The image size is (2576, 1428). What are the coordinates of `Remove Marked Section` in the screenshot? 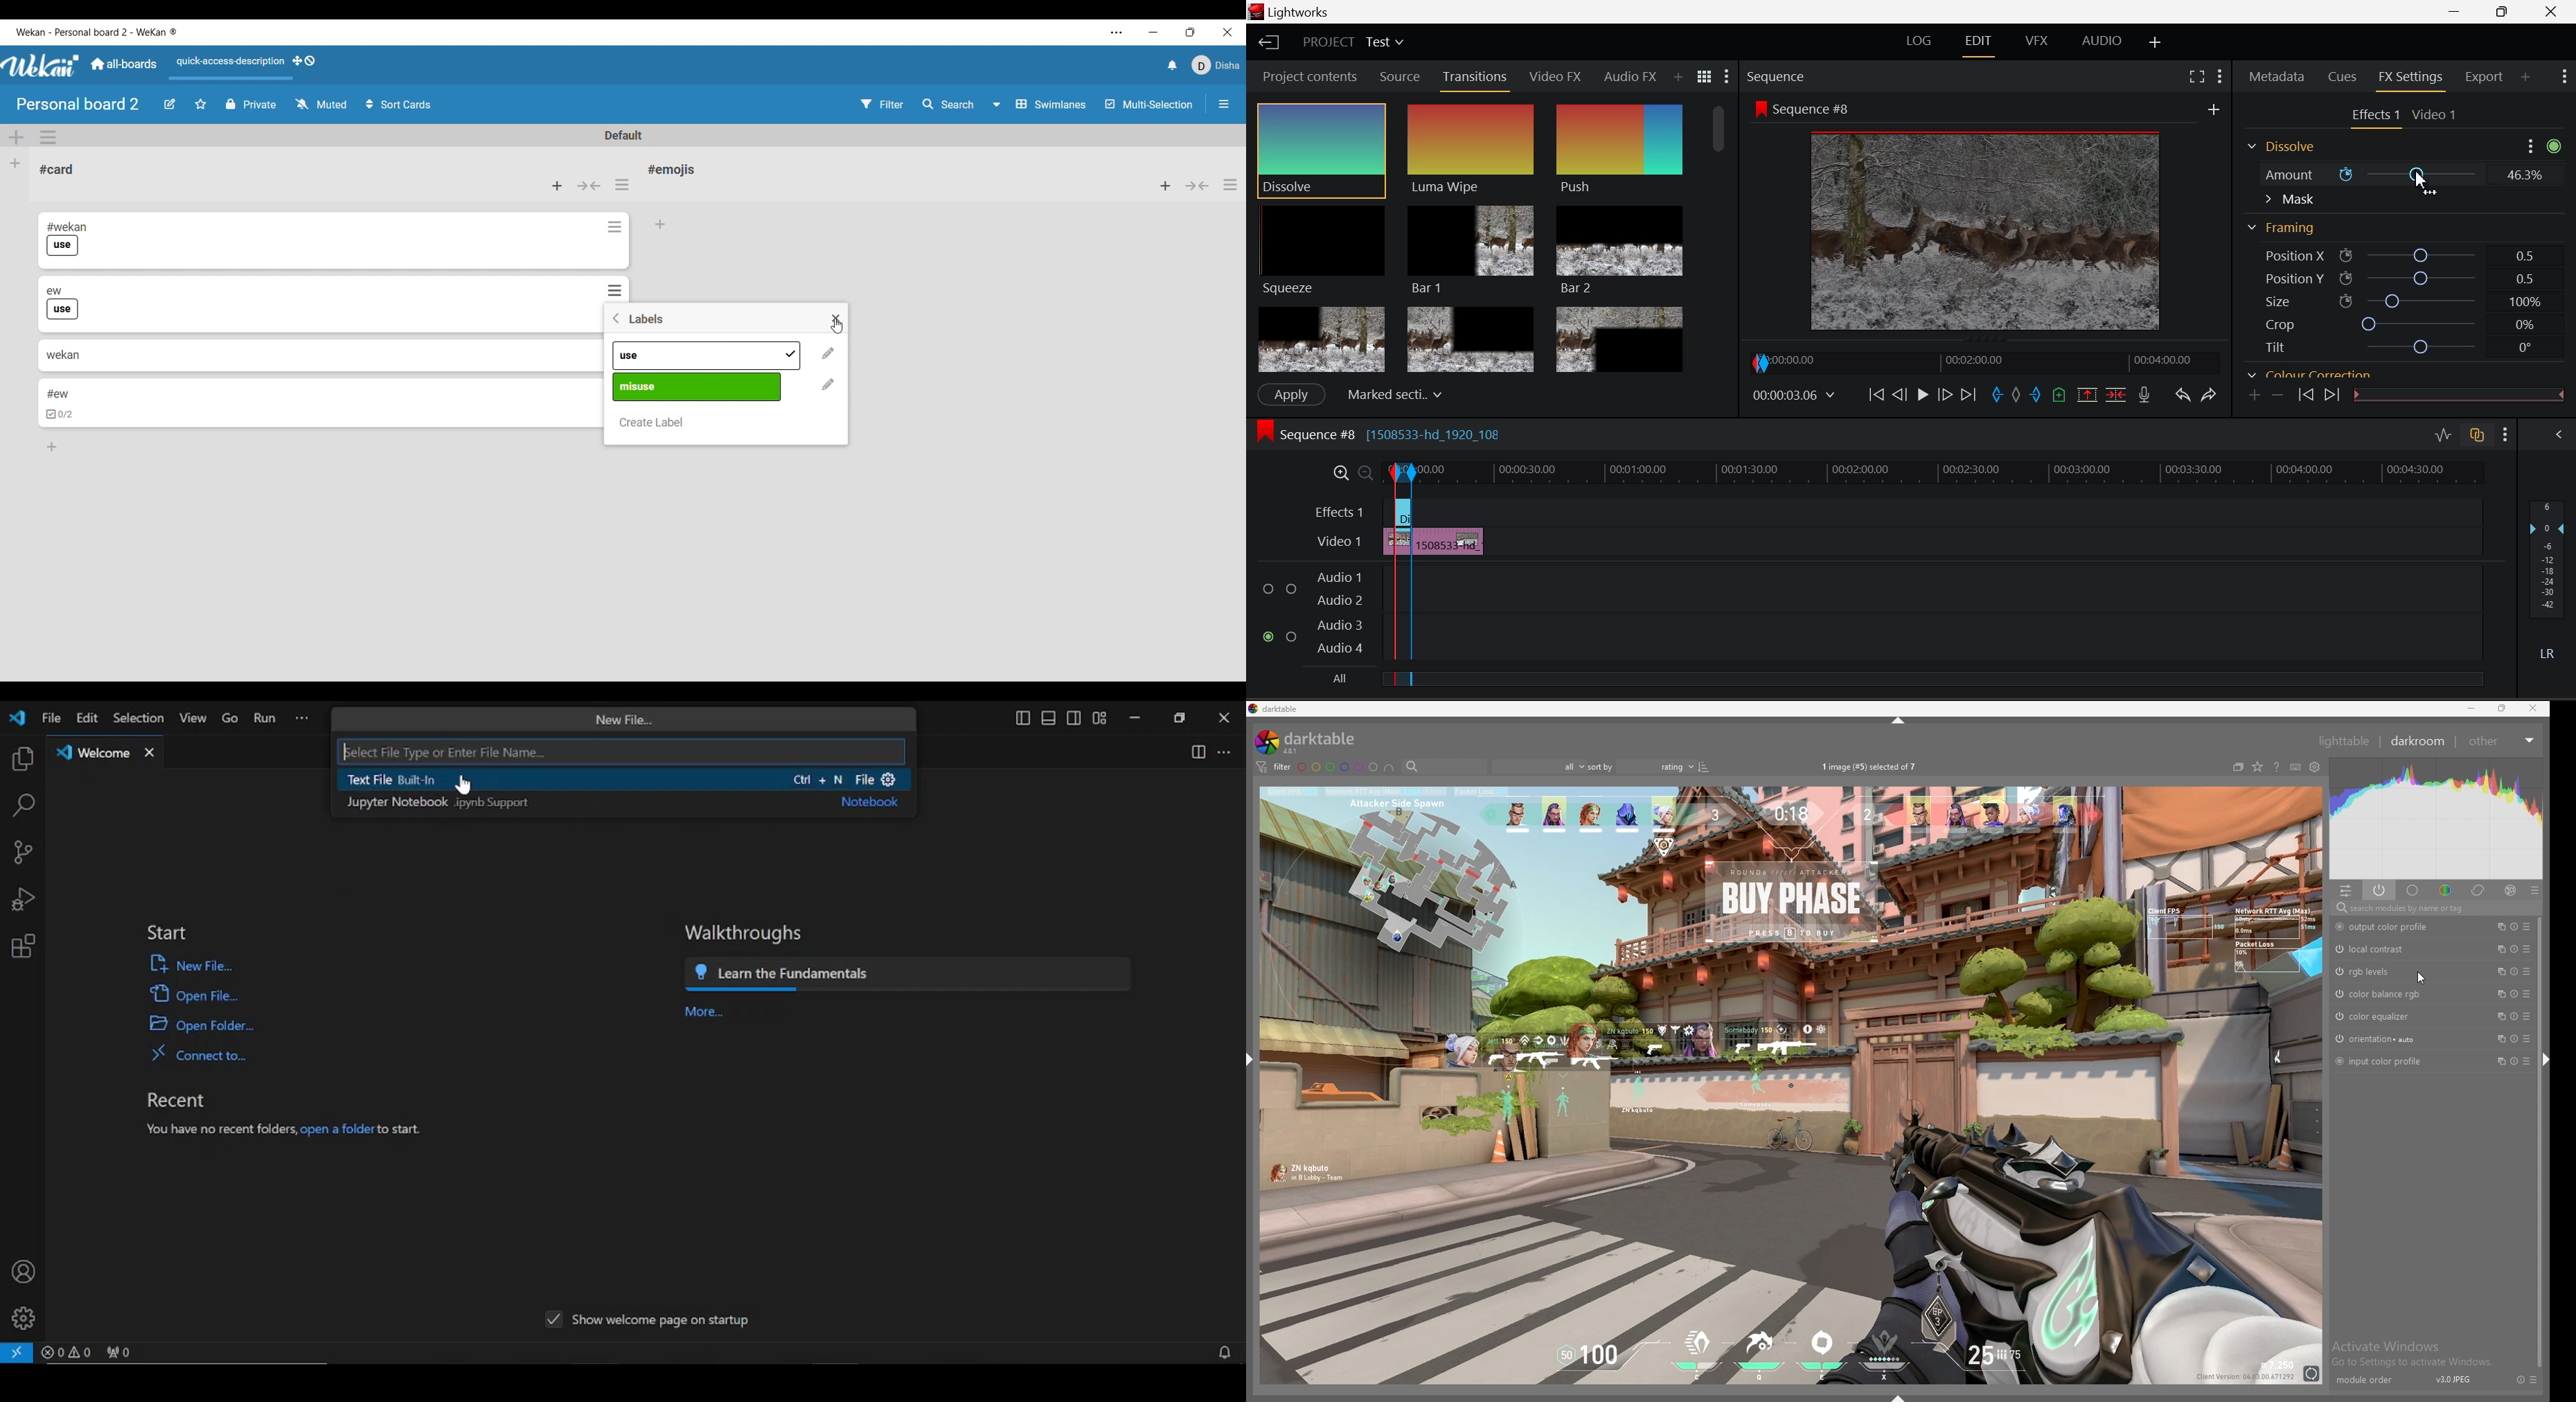 It's located at (2089, 394).